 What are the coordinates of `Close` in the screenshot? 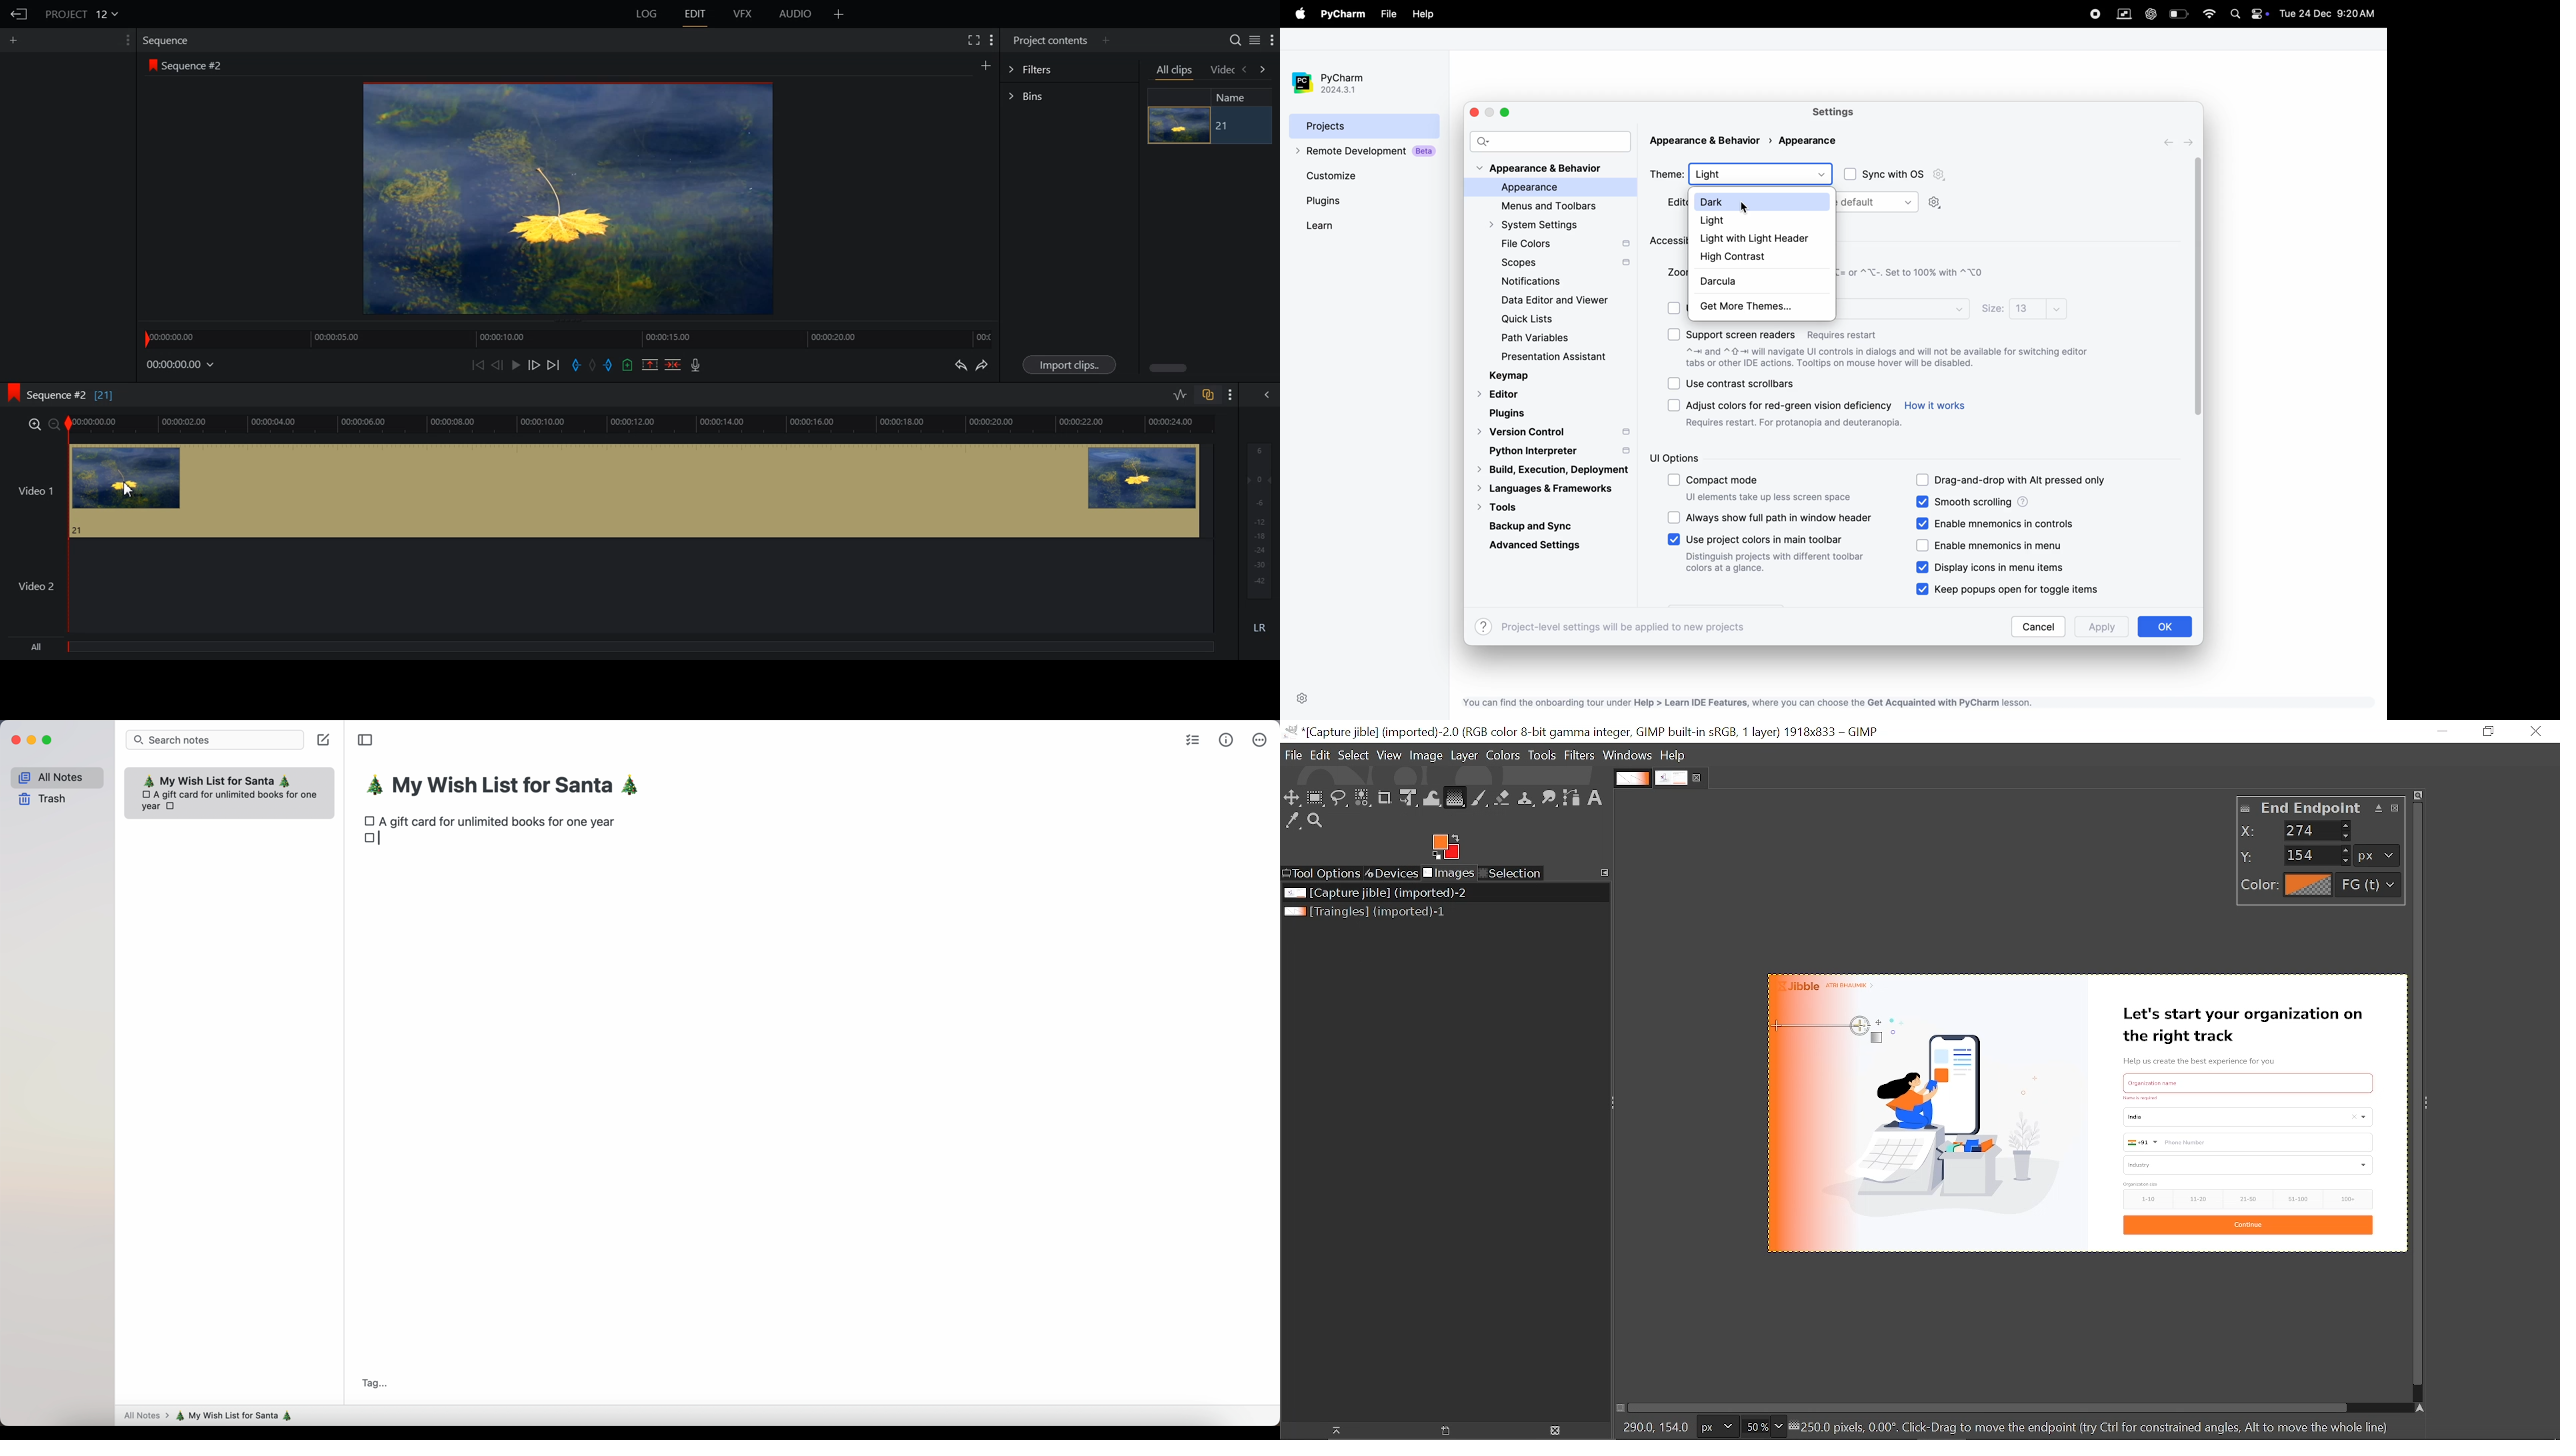 It's located at (2534, 731).